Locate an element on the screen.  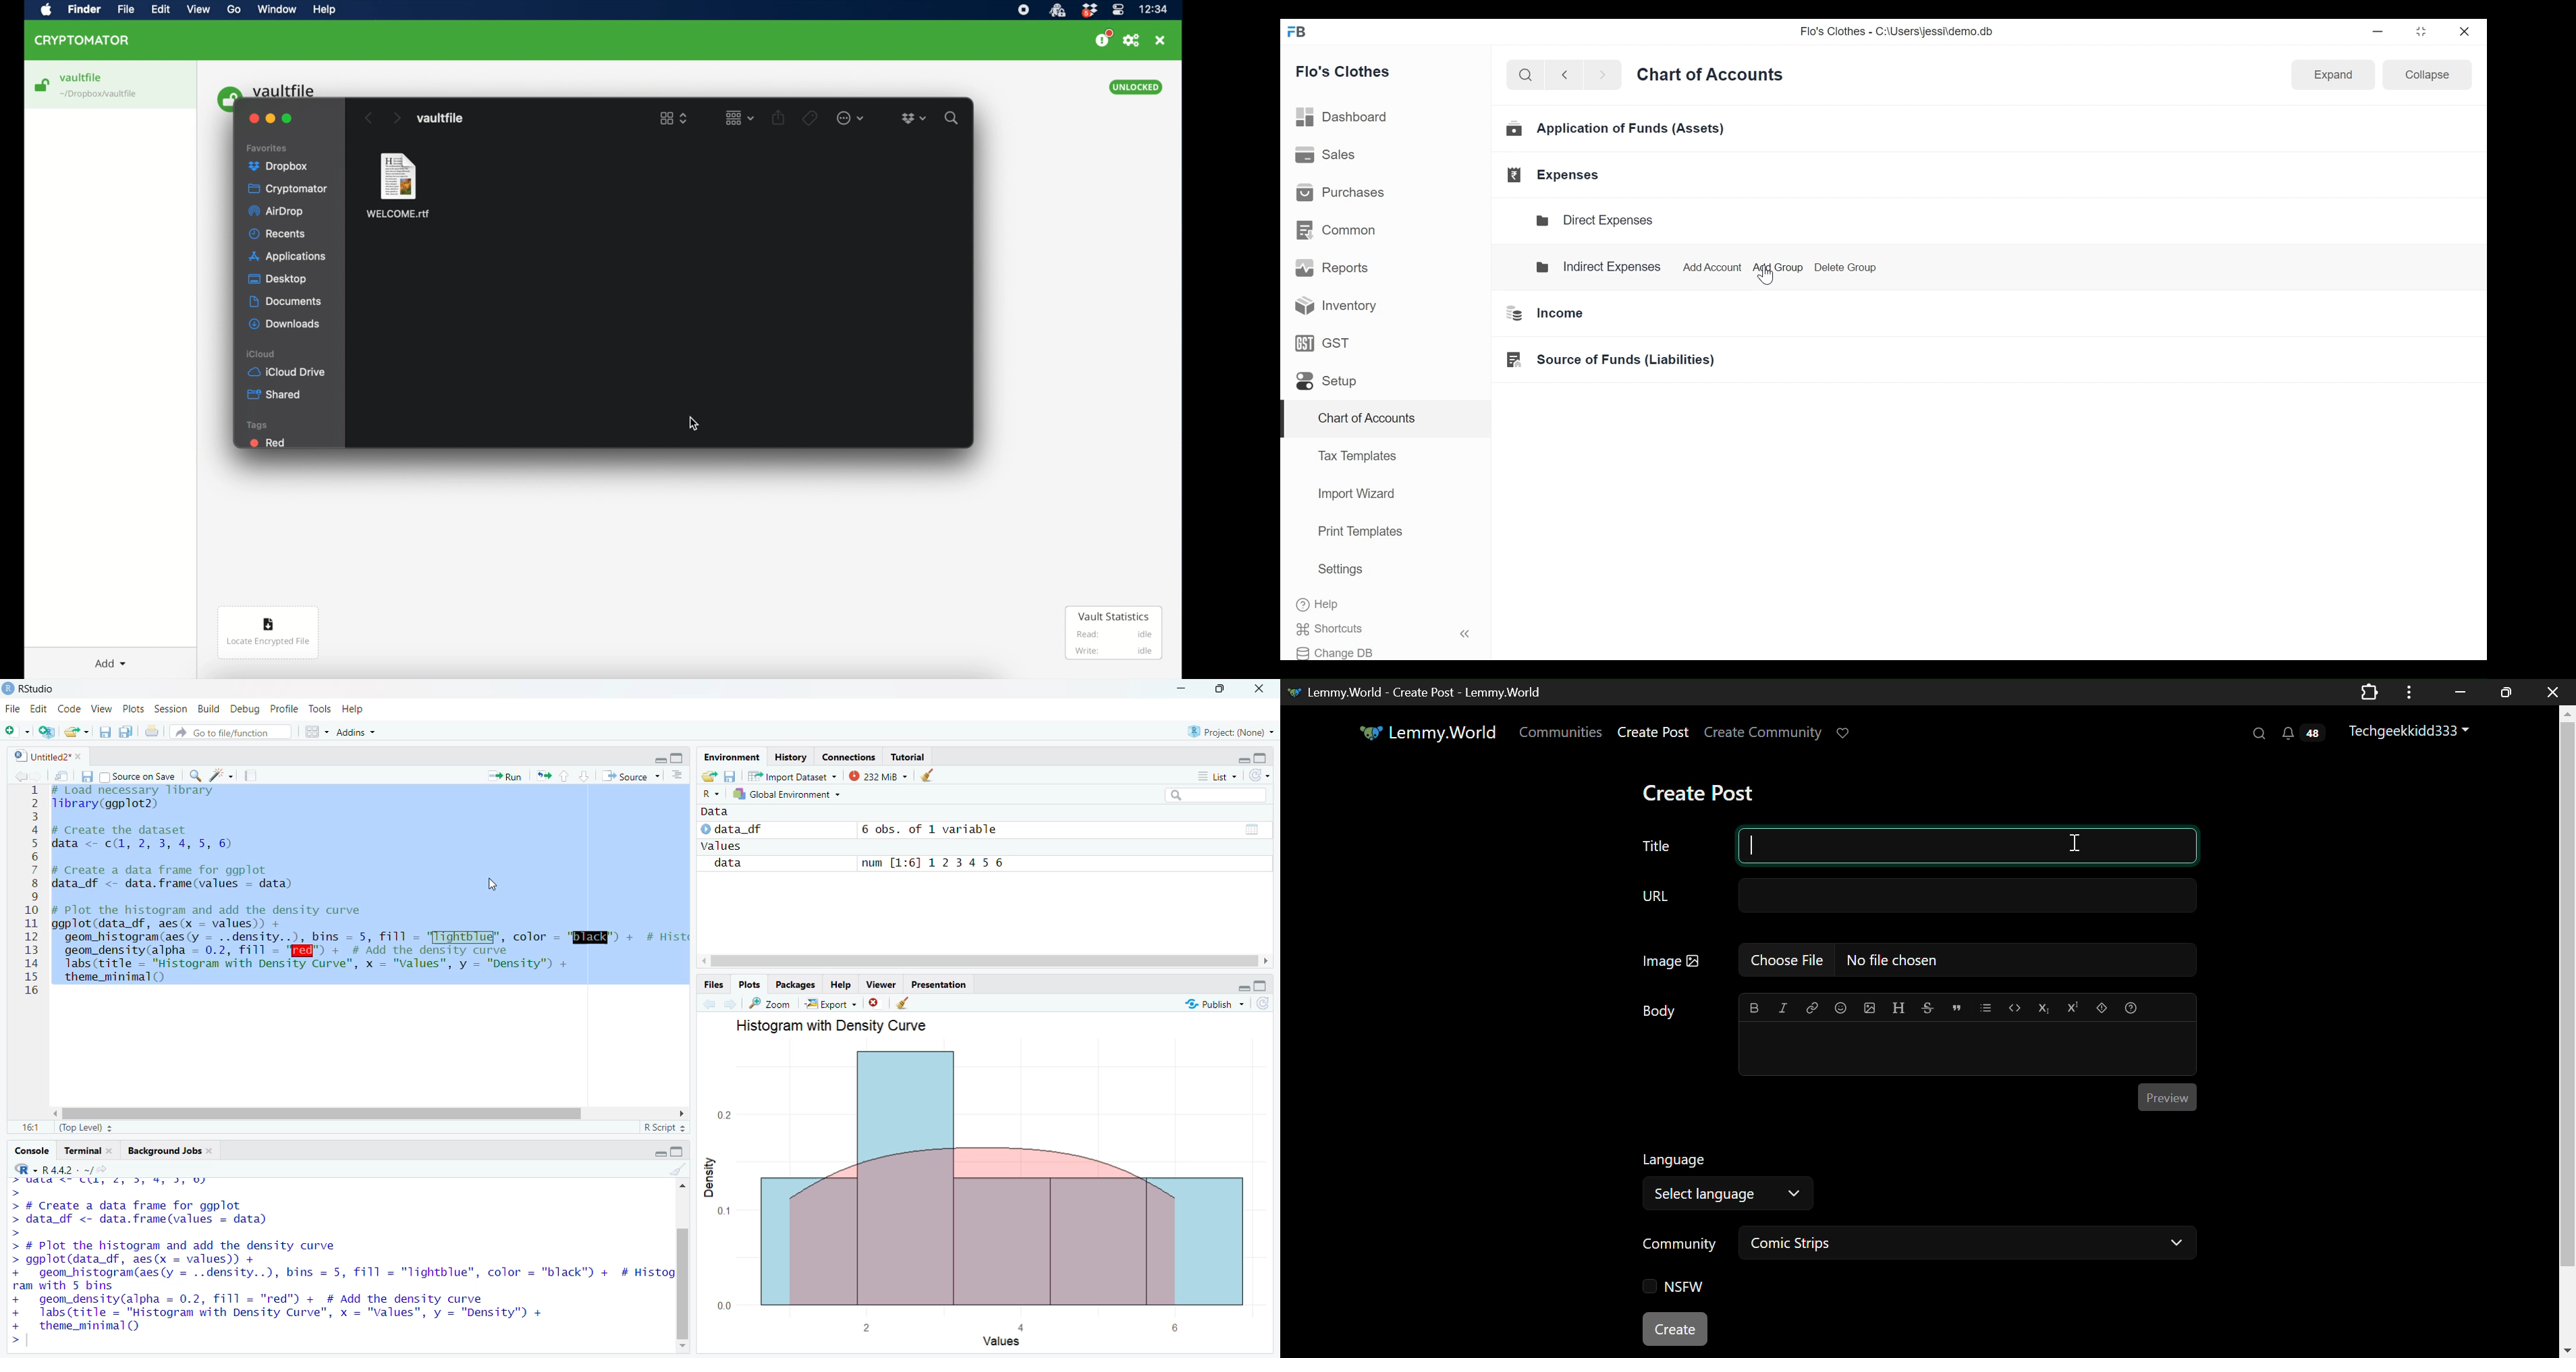
zoom is located at coordinates (769, 1004).